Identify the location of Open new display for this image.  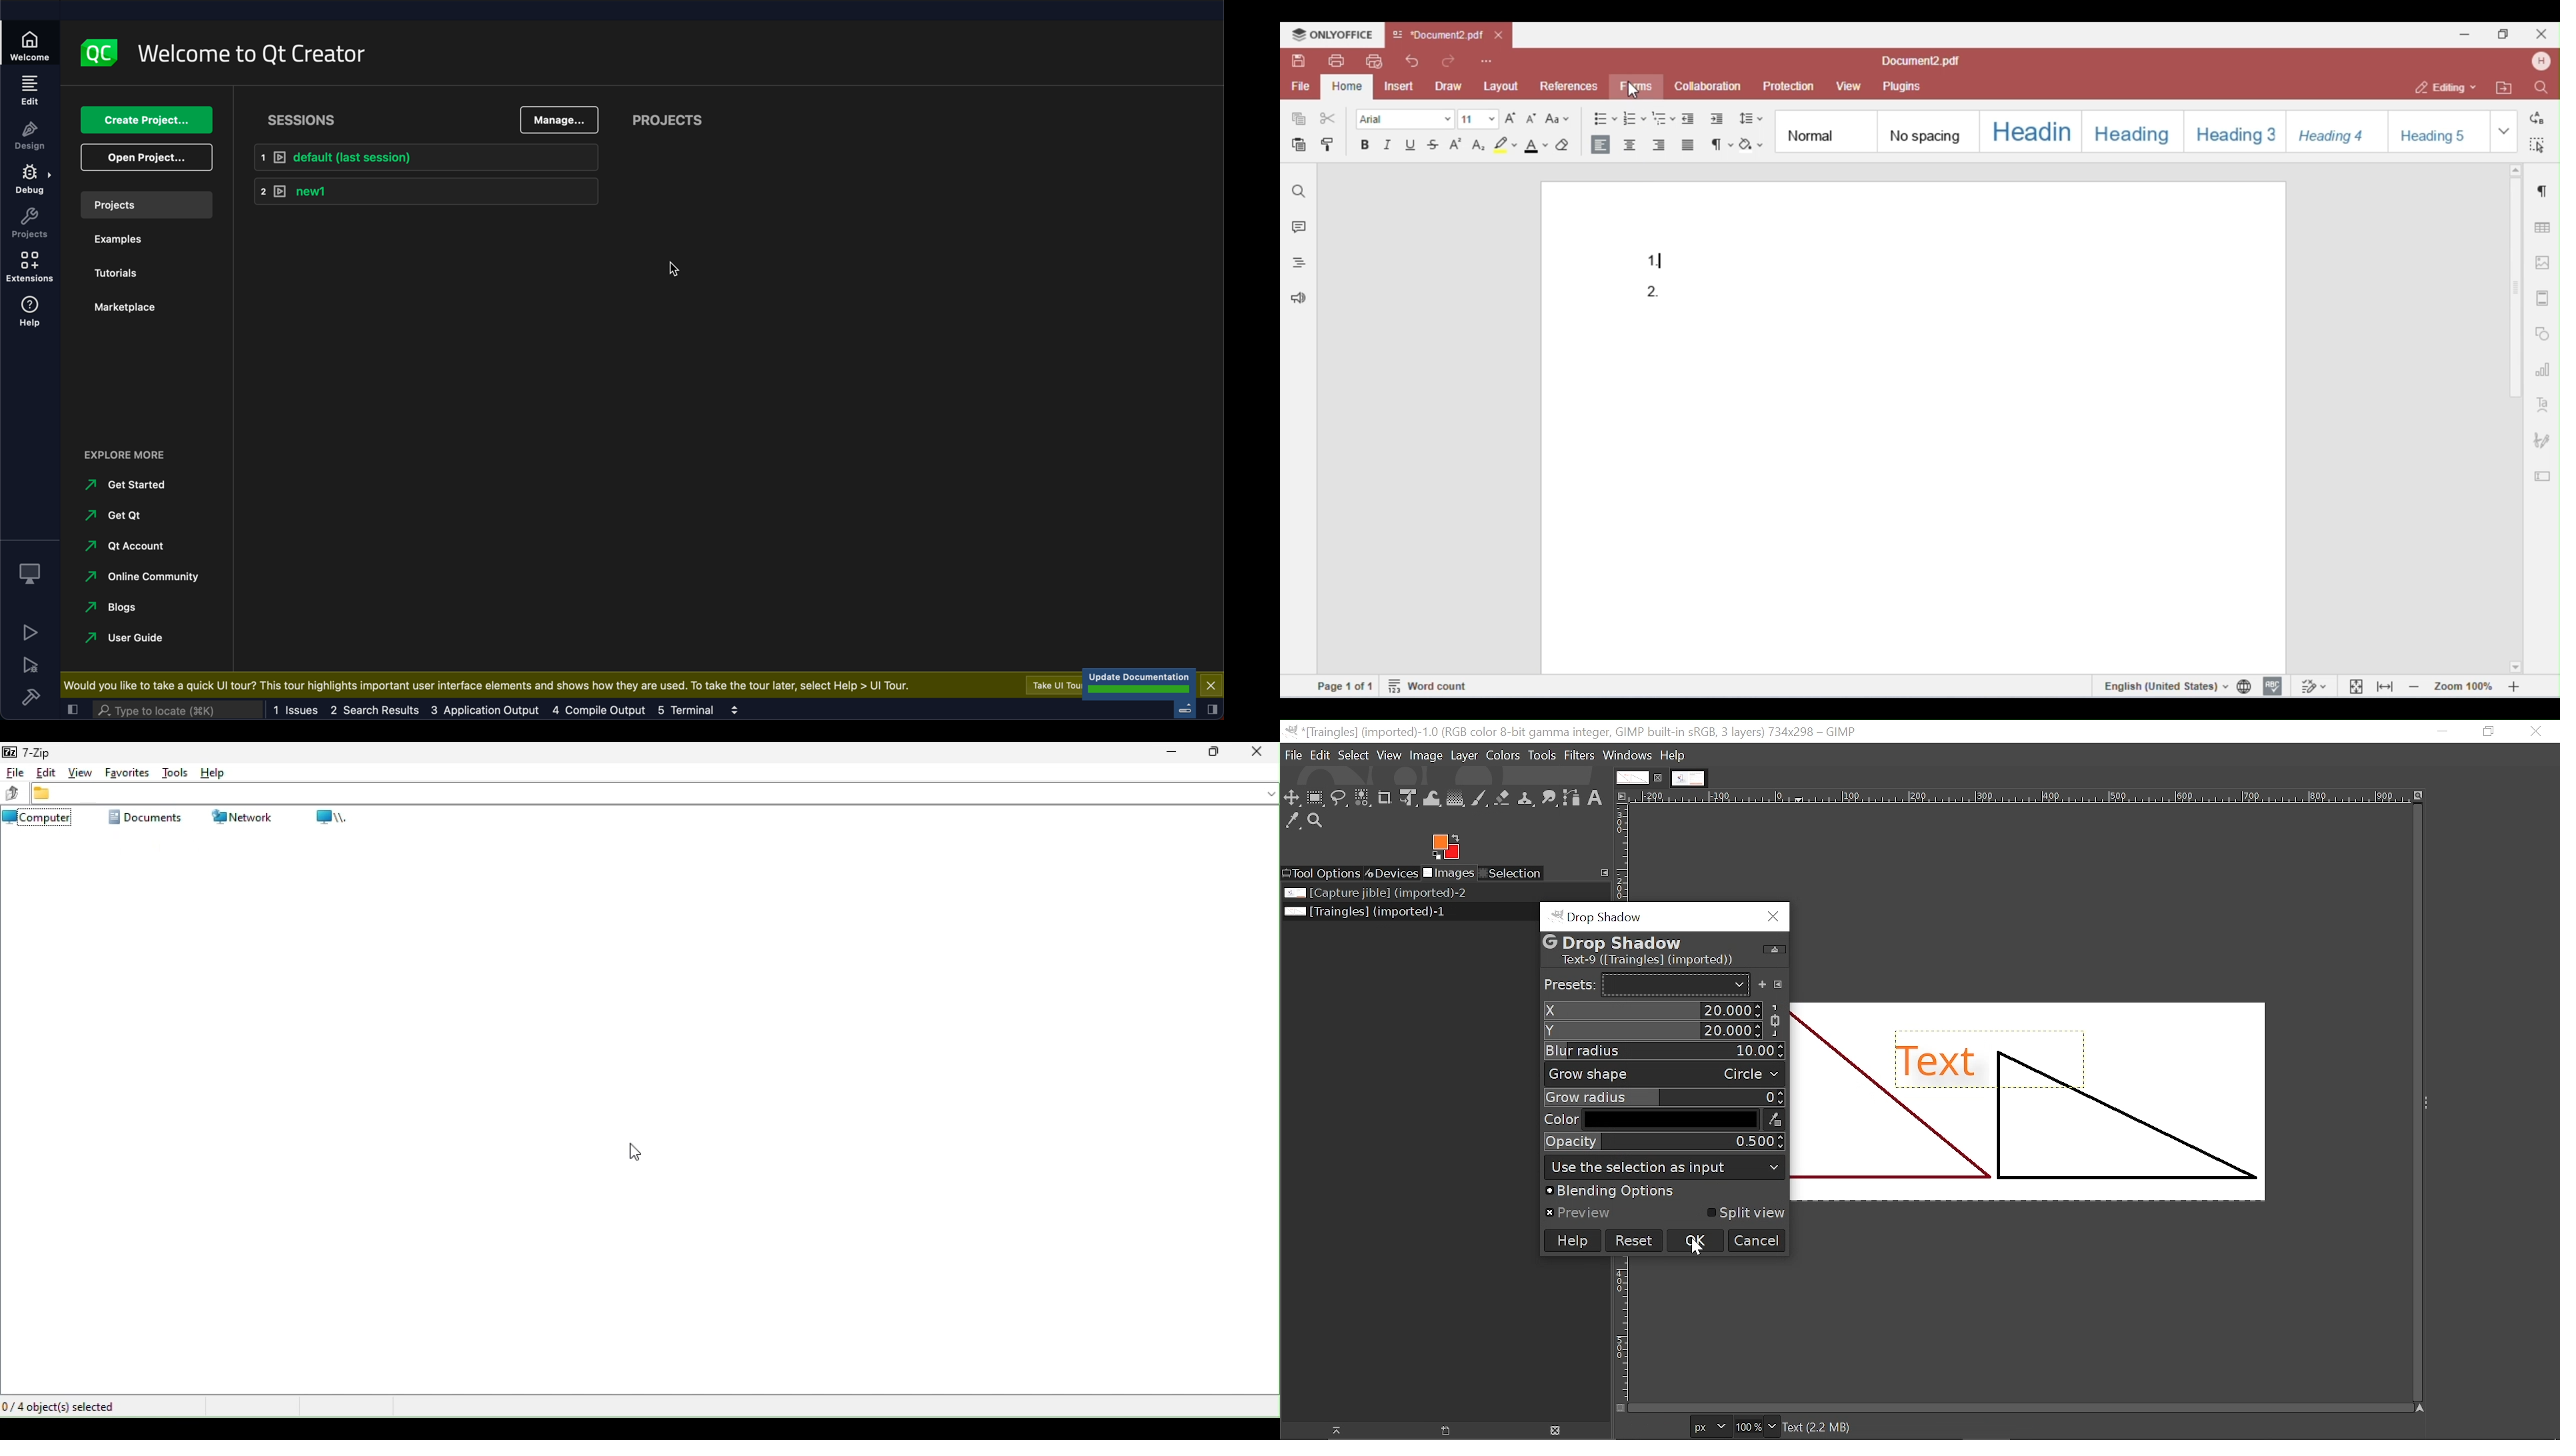
(1445, 1431).